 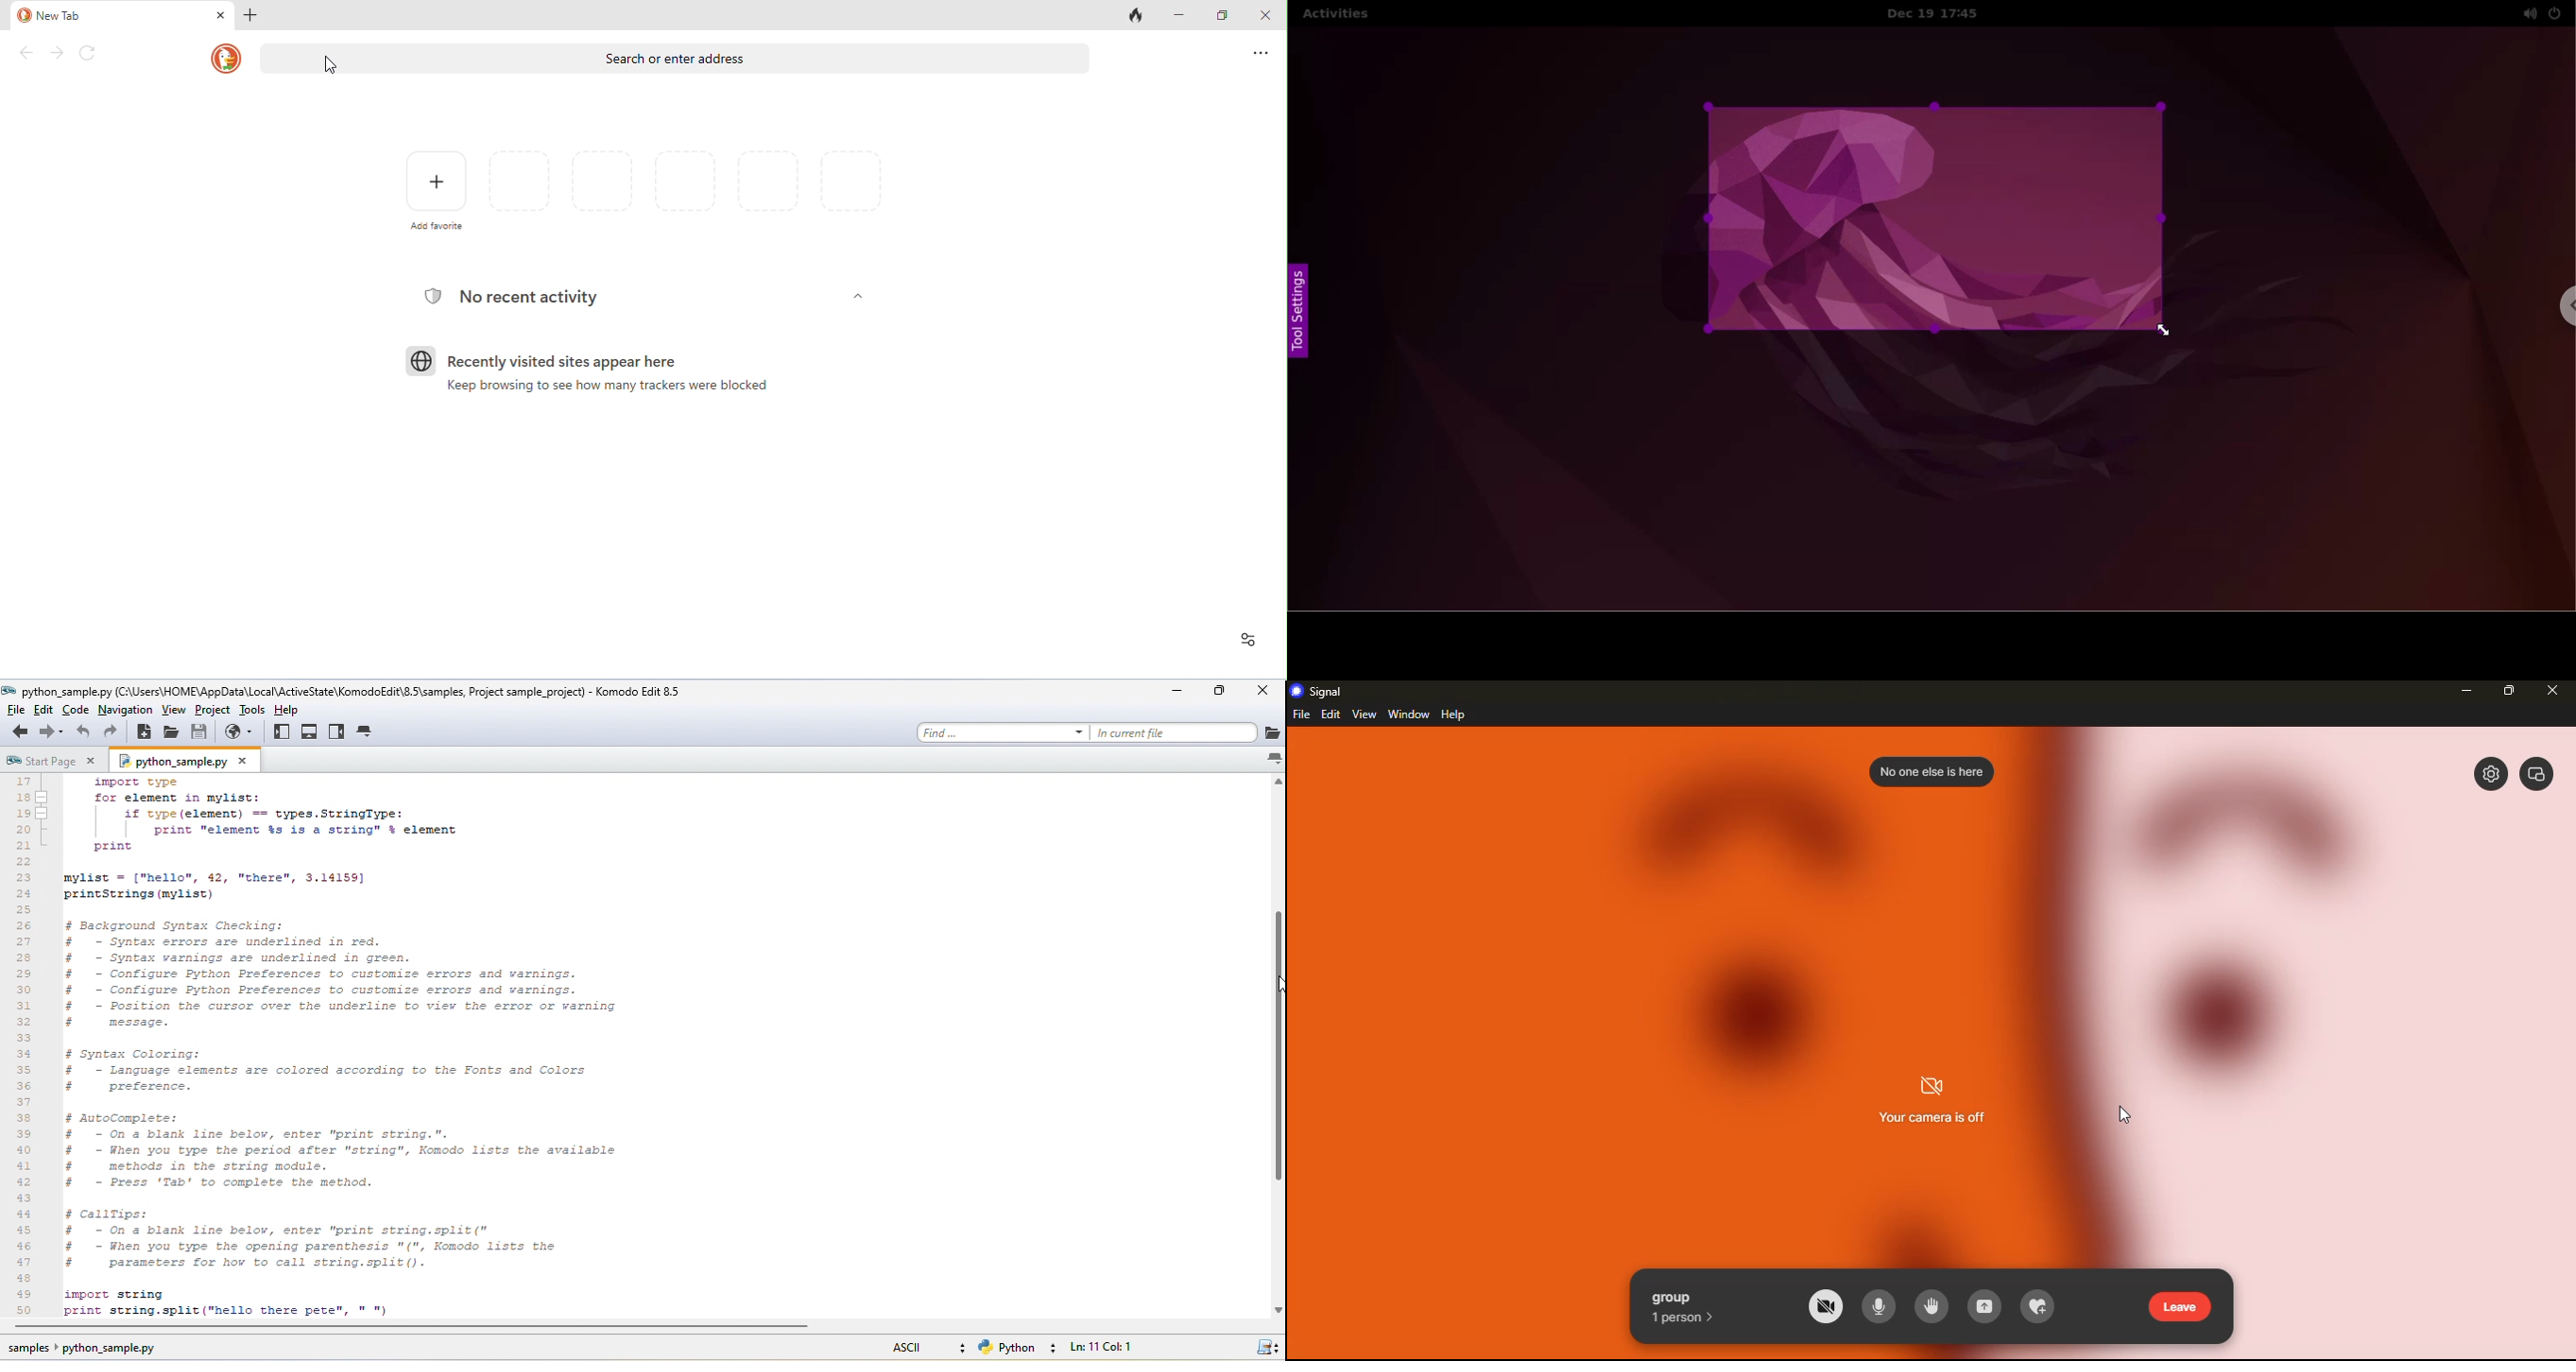 What do you see at coordinates (858, 296) in the screenshot?
I see `Show/Hide recent activity` at bounding box center [858, 296].